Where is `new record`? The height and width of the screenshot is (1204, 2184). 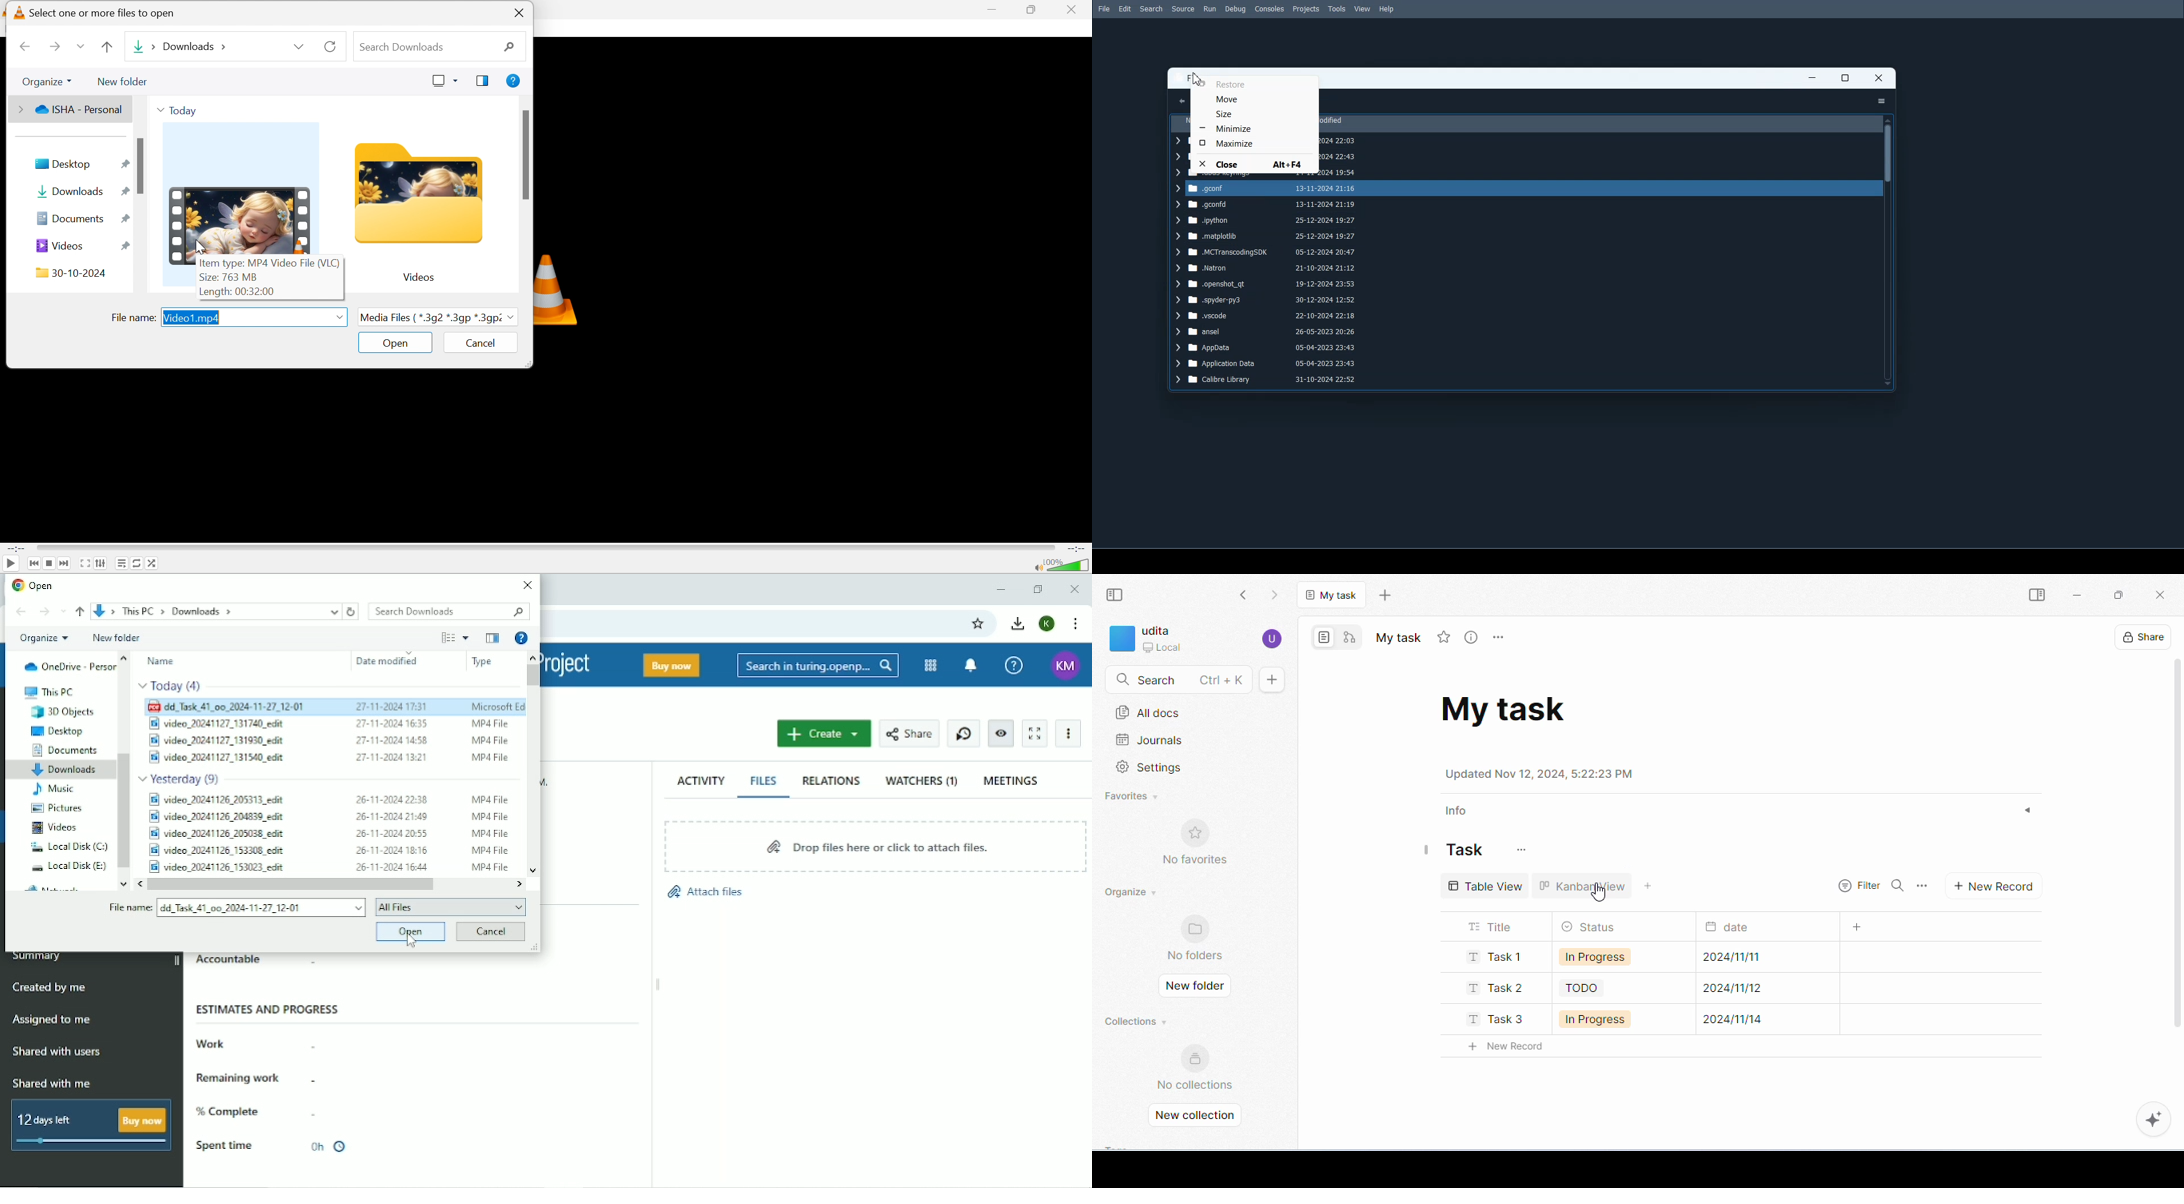 new record is located at coordinates (1514, 1046).